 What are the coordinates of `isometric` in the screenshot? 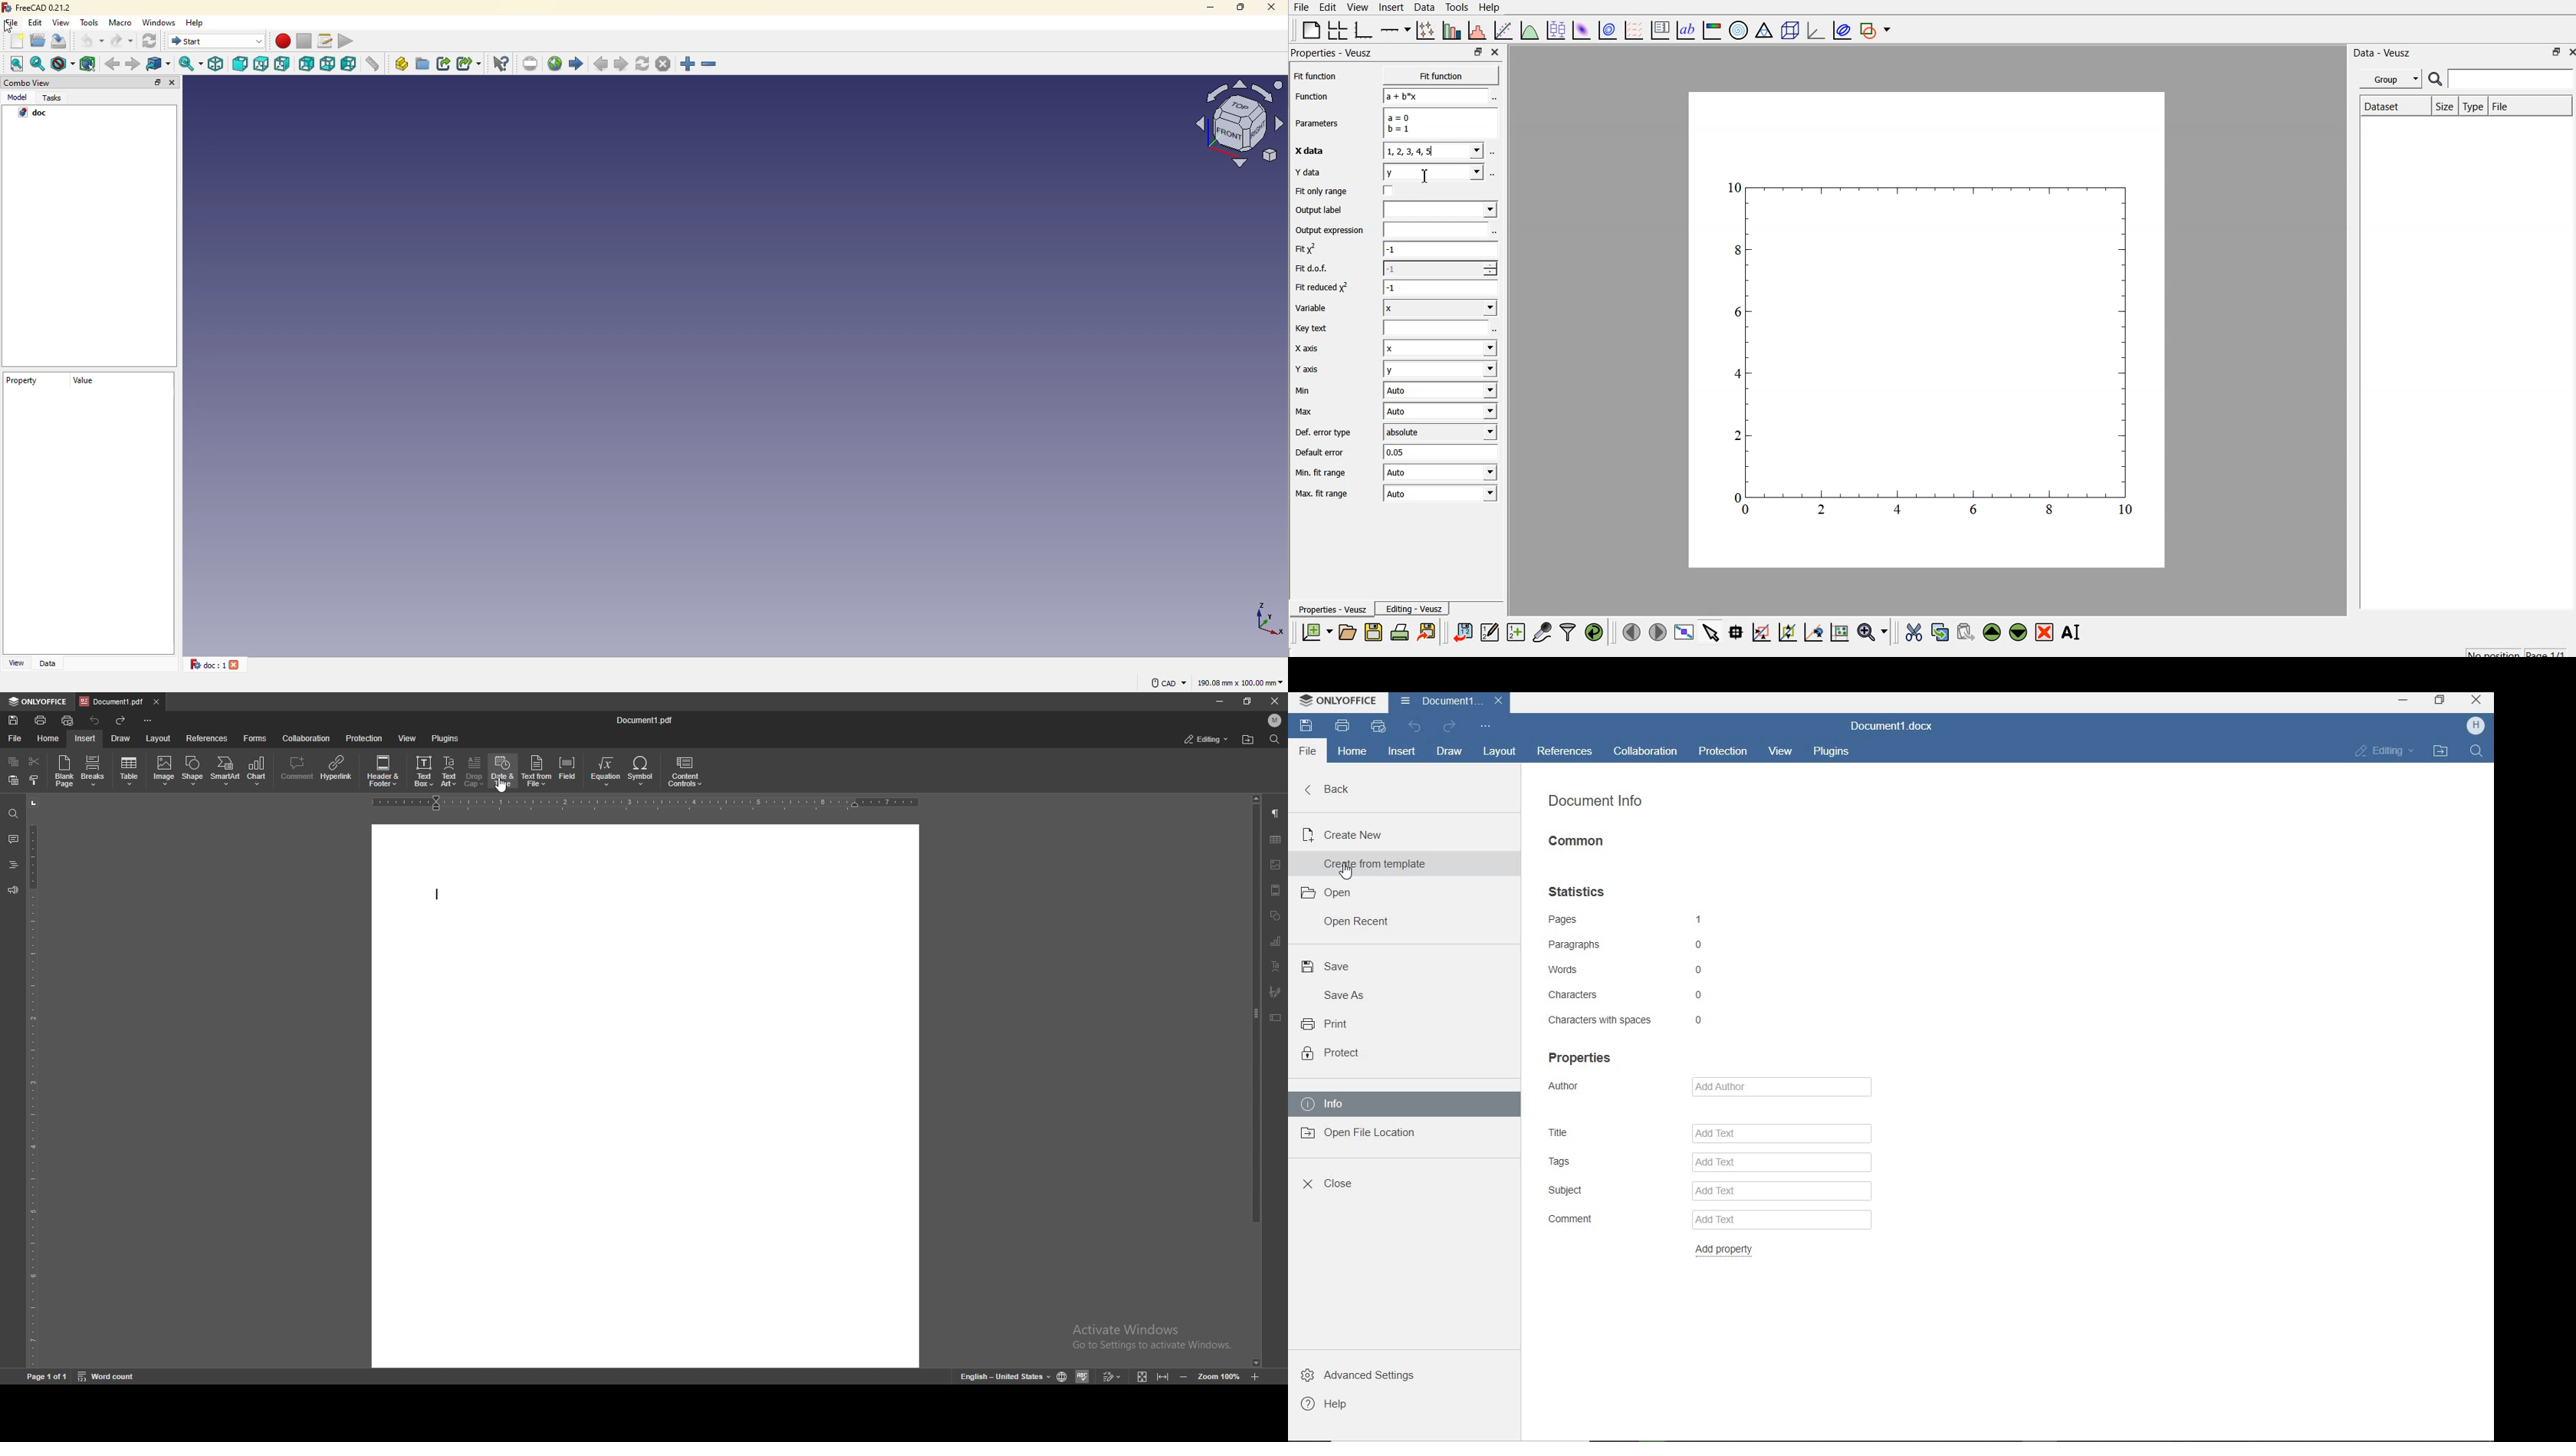 It's located at (217, 64).